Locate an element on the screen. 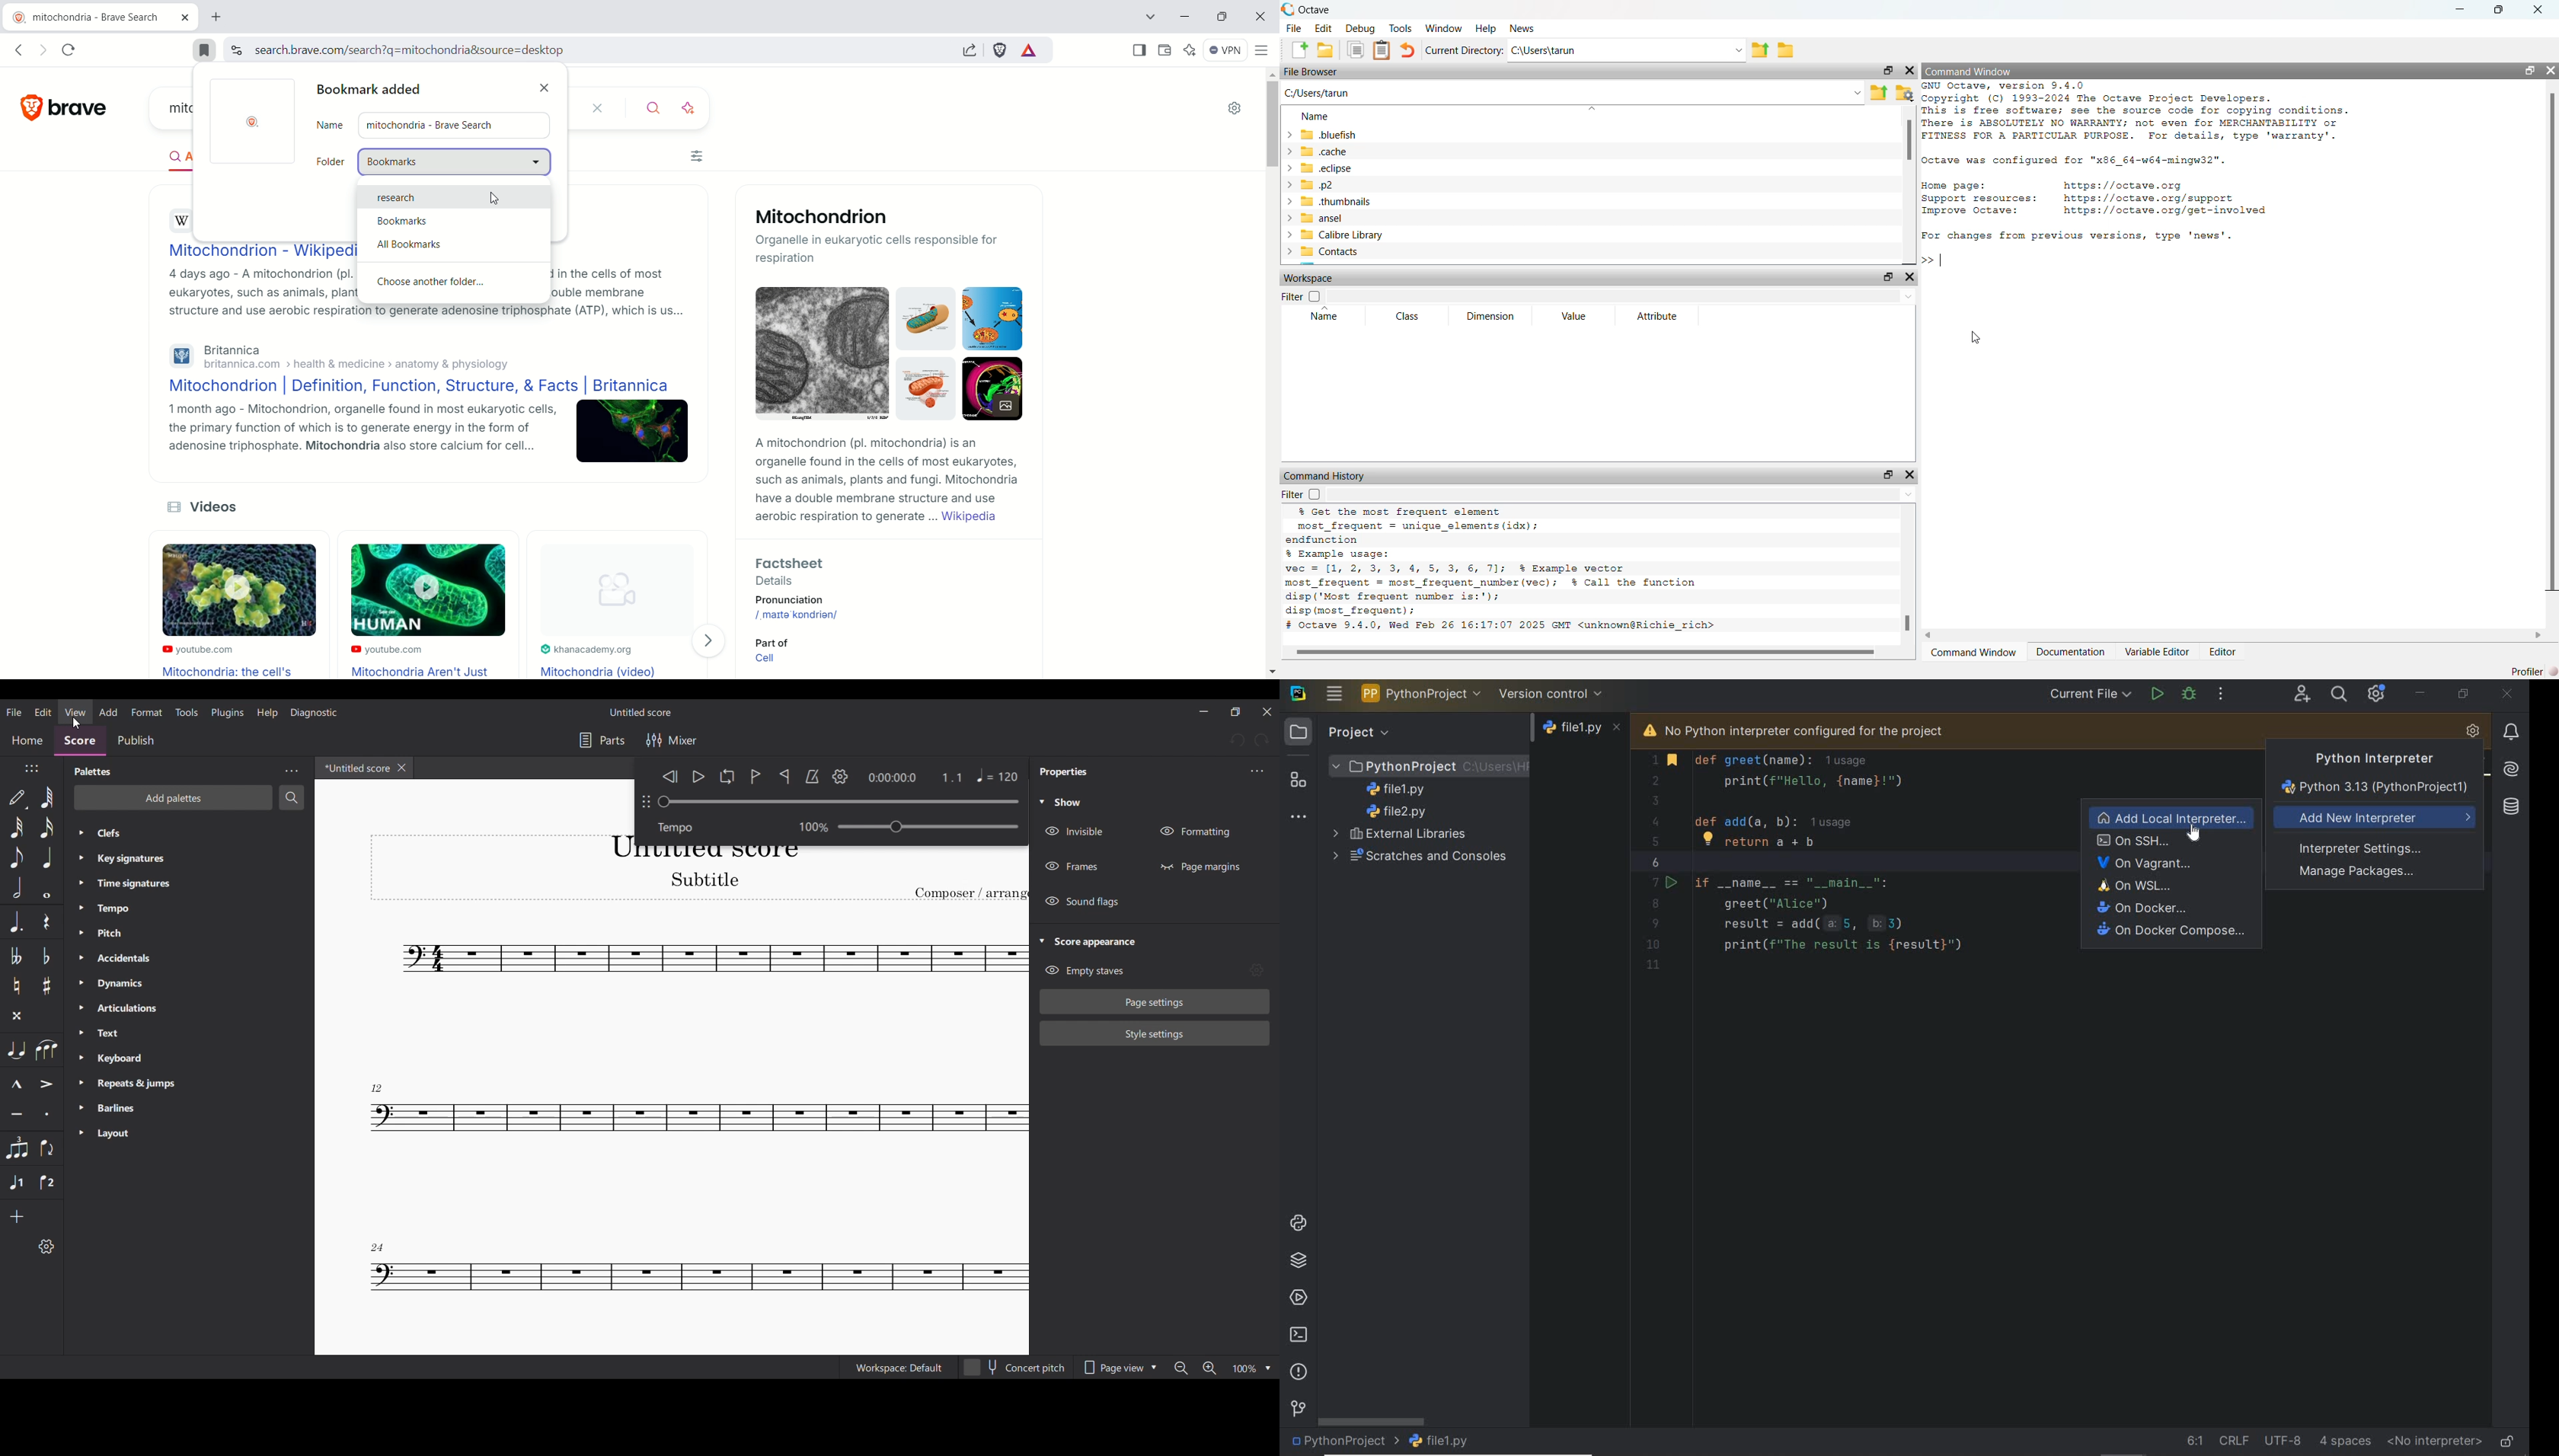 The height and width of the screenshot is (1456, 2576). run is located at coordinates (2156, 693).